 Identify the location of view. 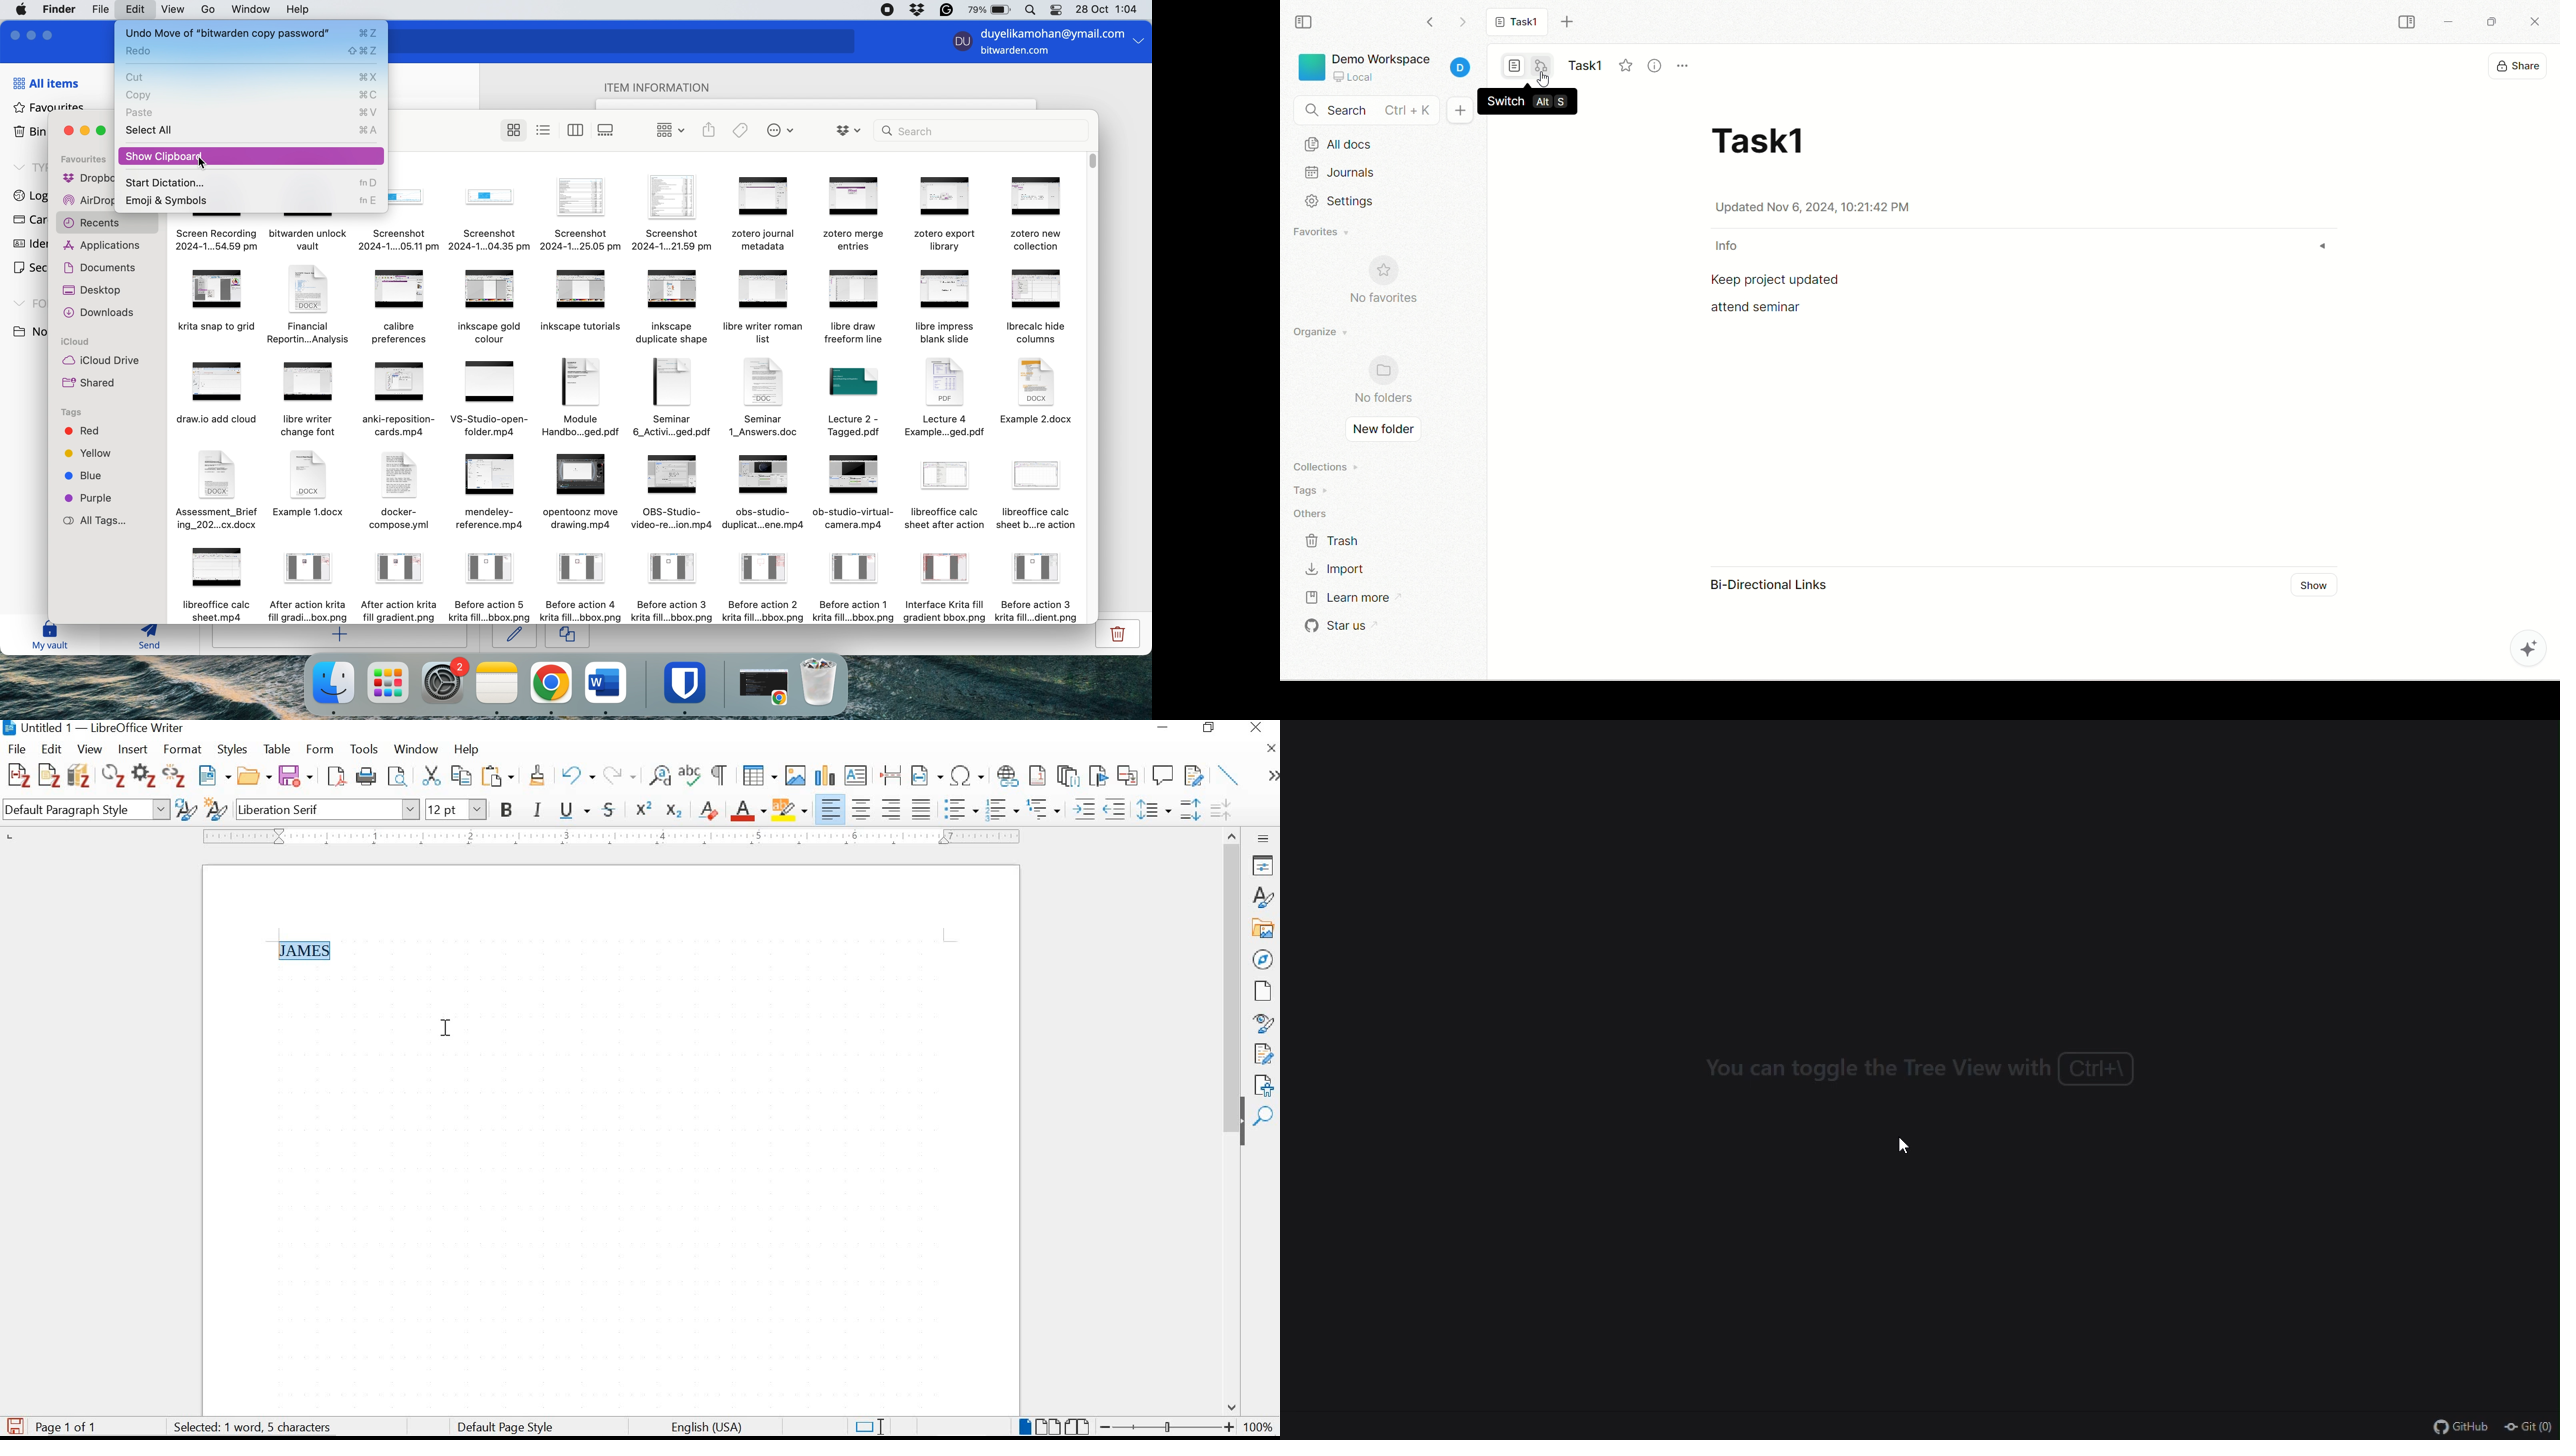
(89, 749).